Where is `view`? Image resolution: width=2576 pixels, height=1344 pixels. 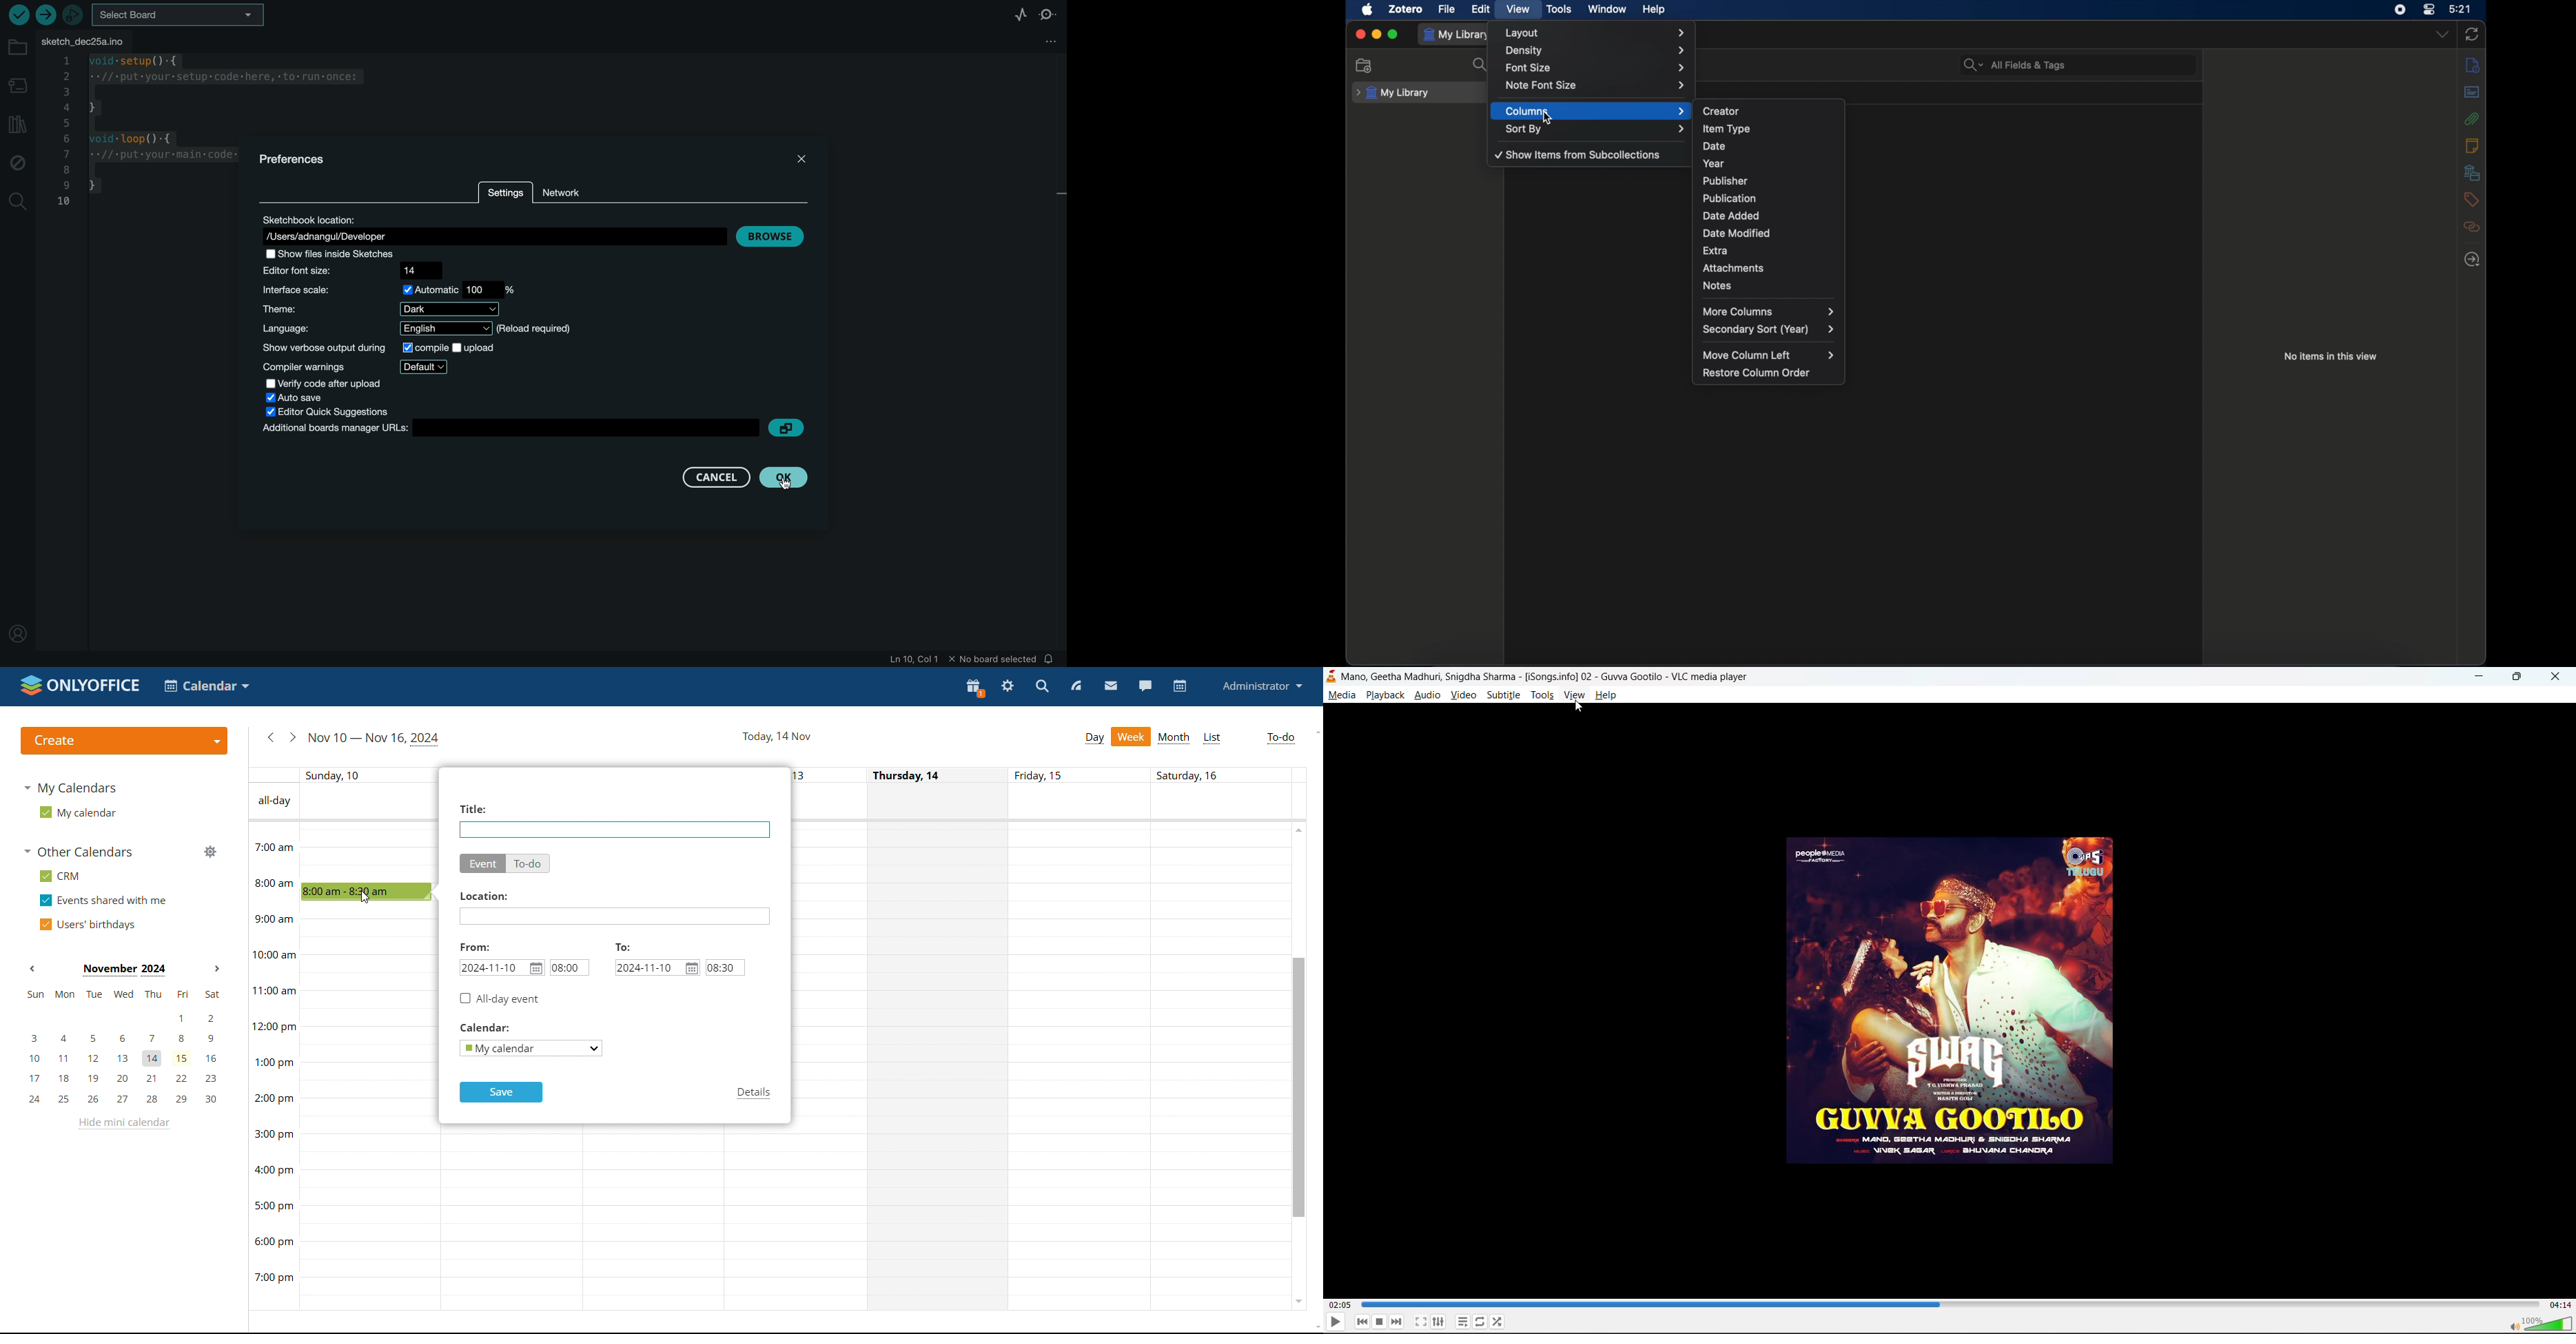 view is located at coordinates (1517, 9).